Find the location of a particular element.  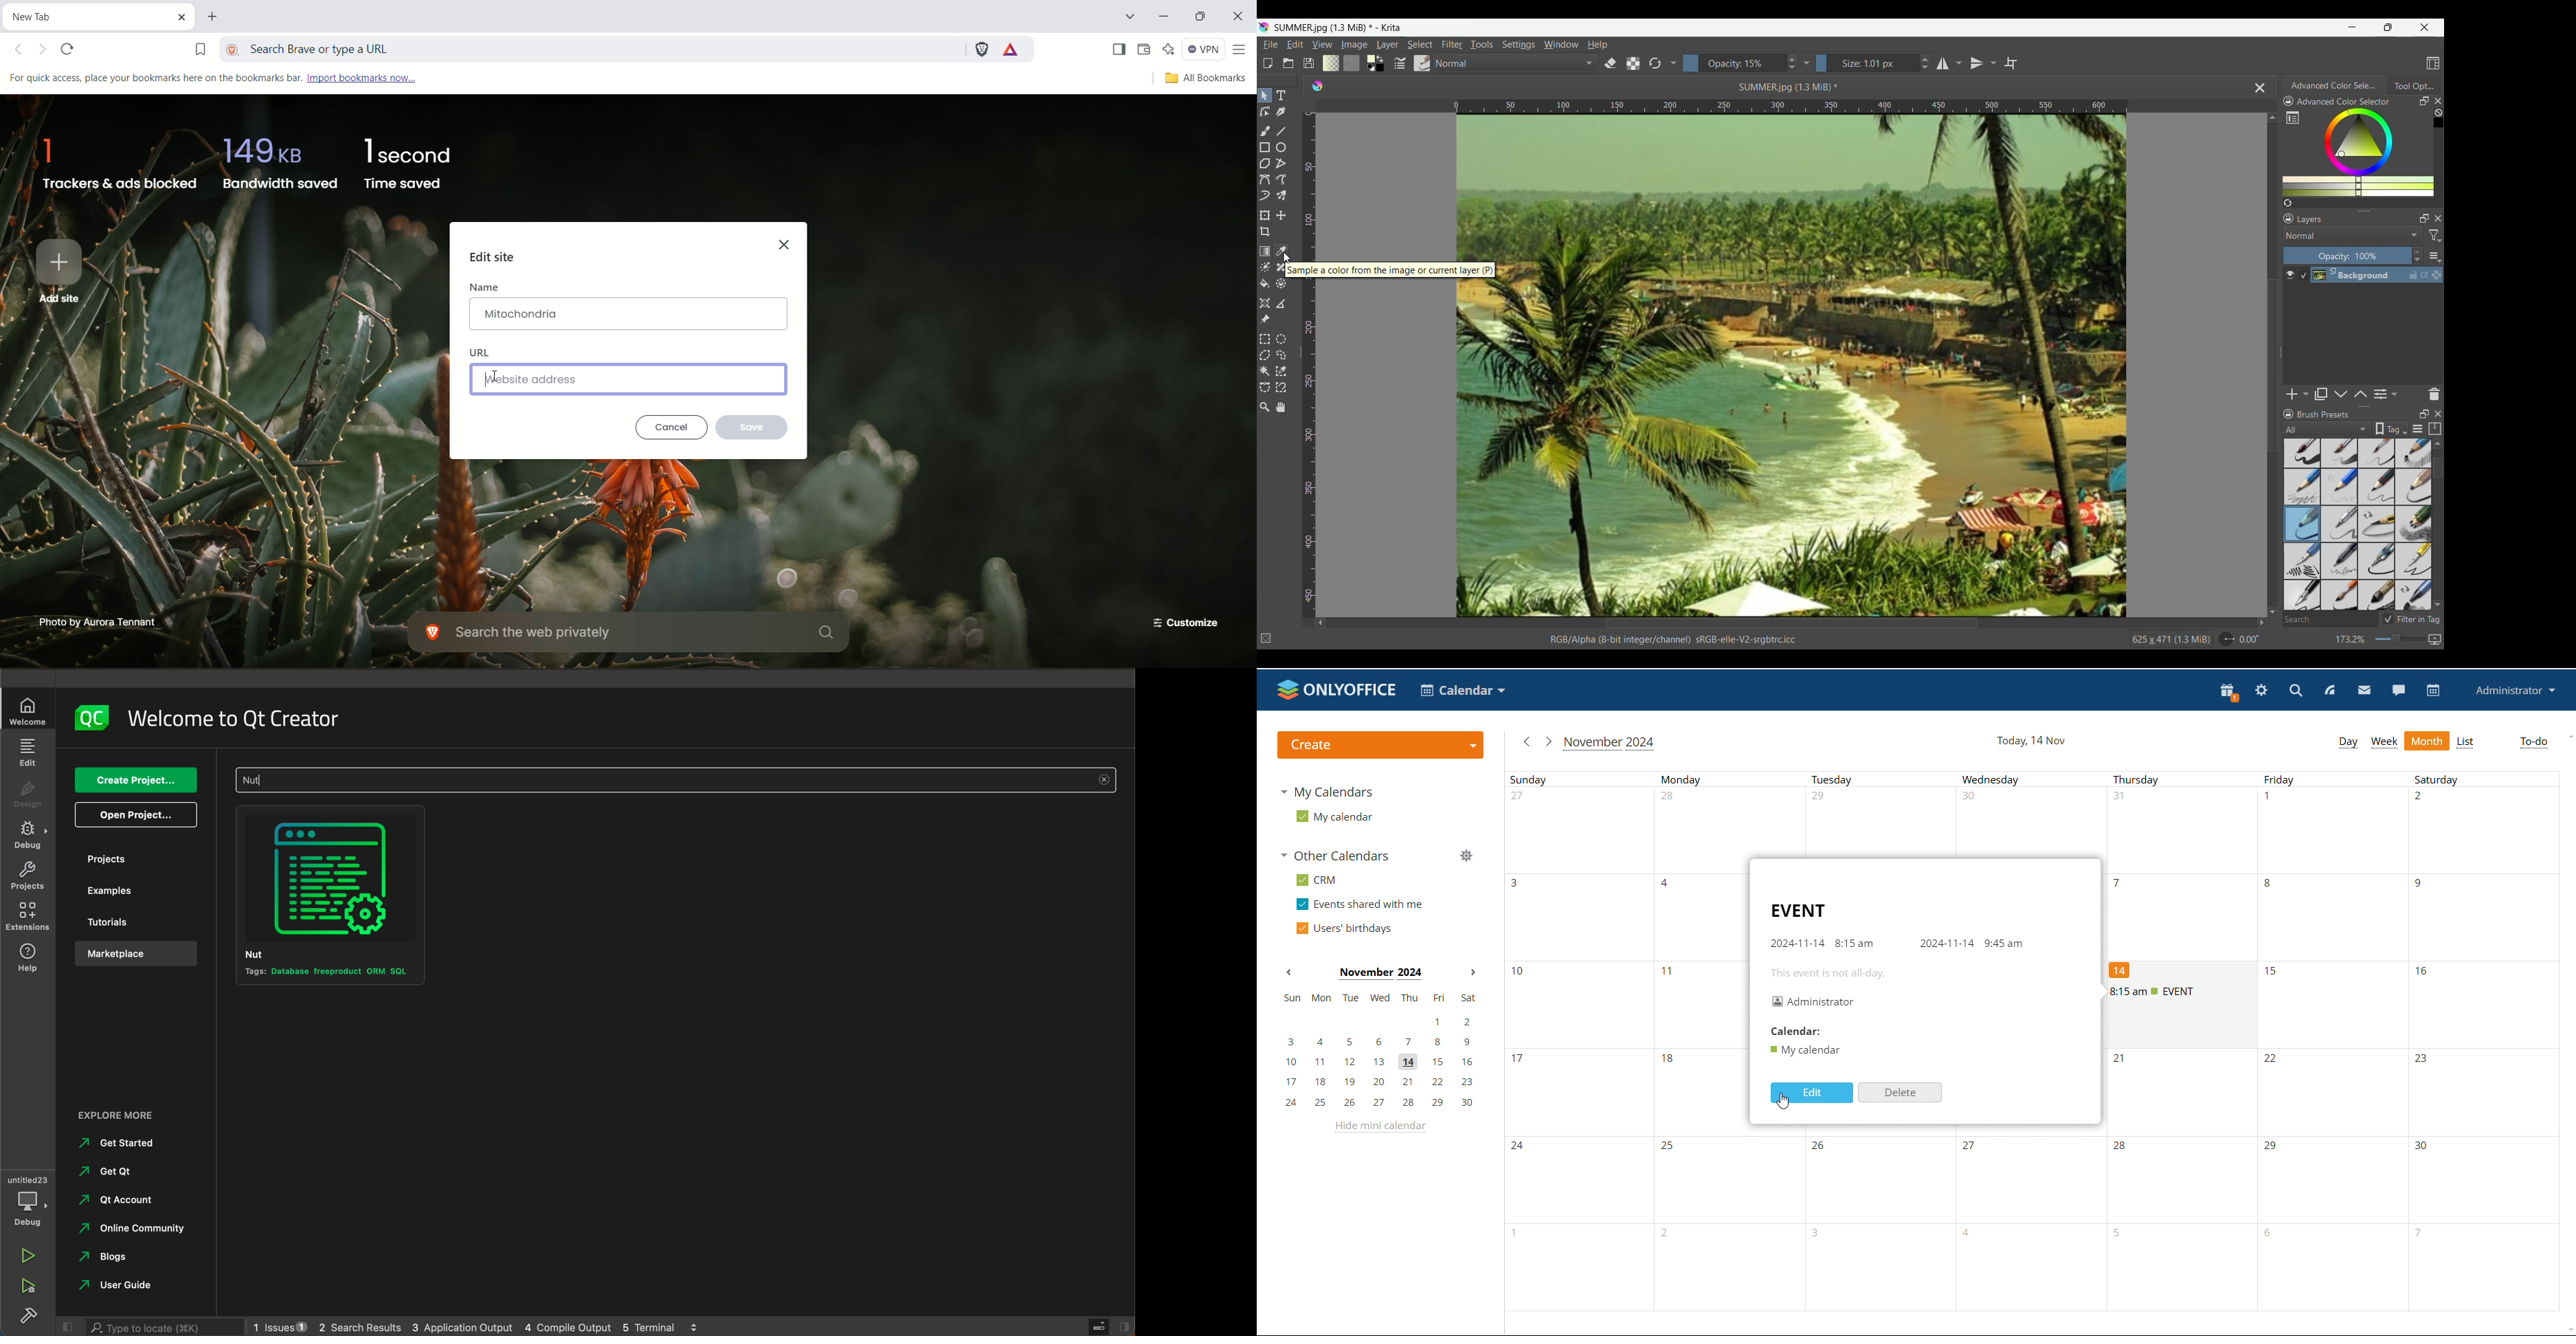

Float docker is located at coordinates (2424, 218).